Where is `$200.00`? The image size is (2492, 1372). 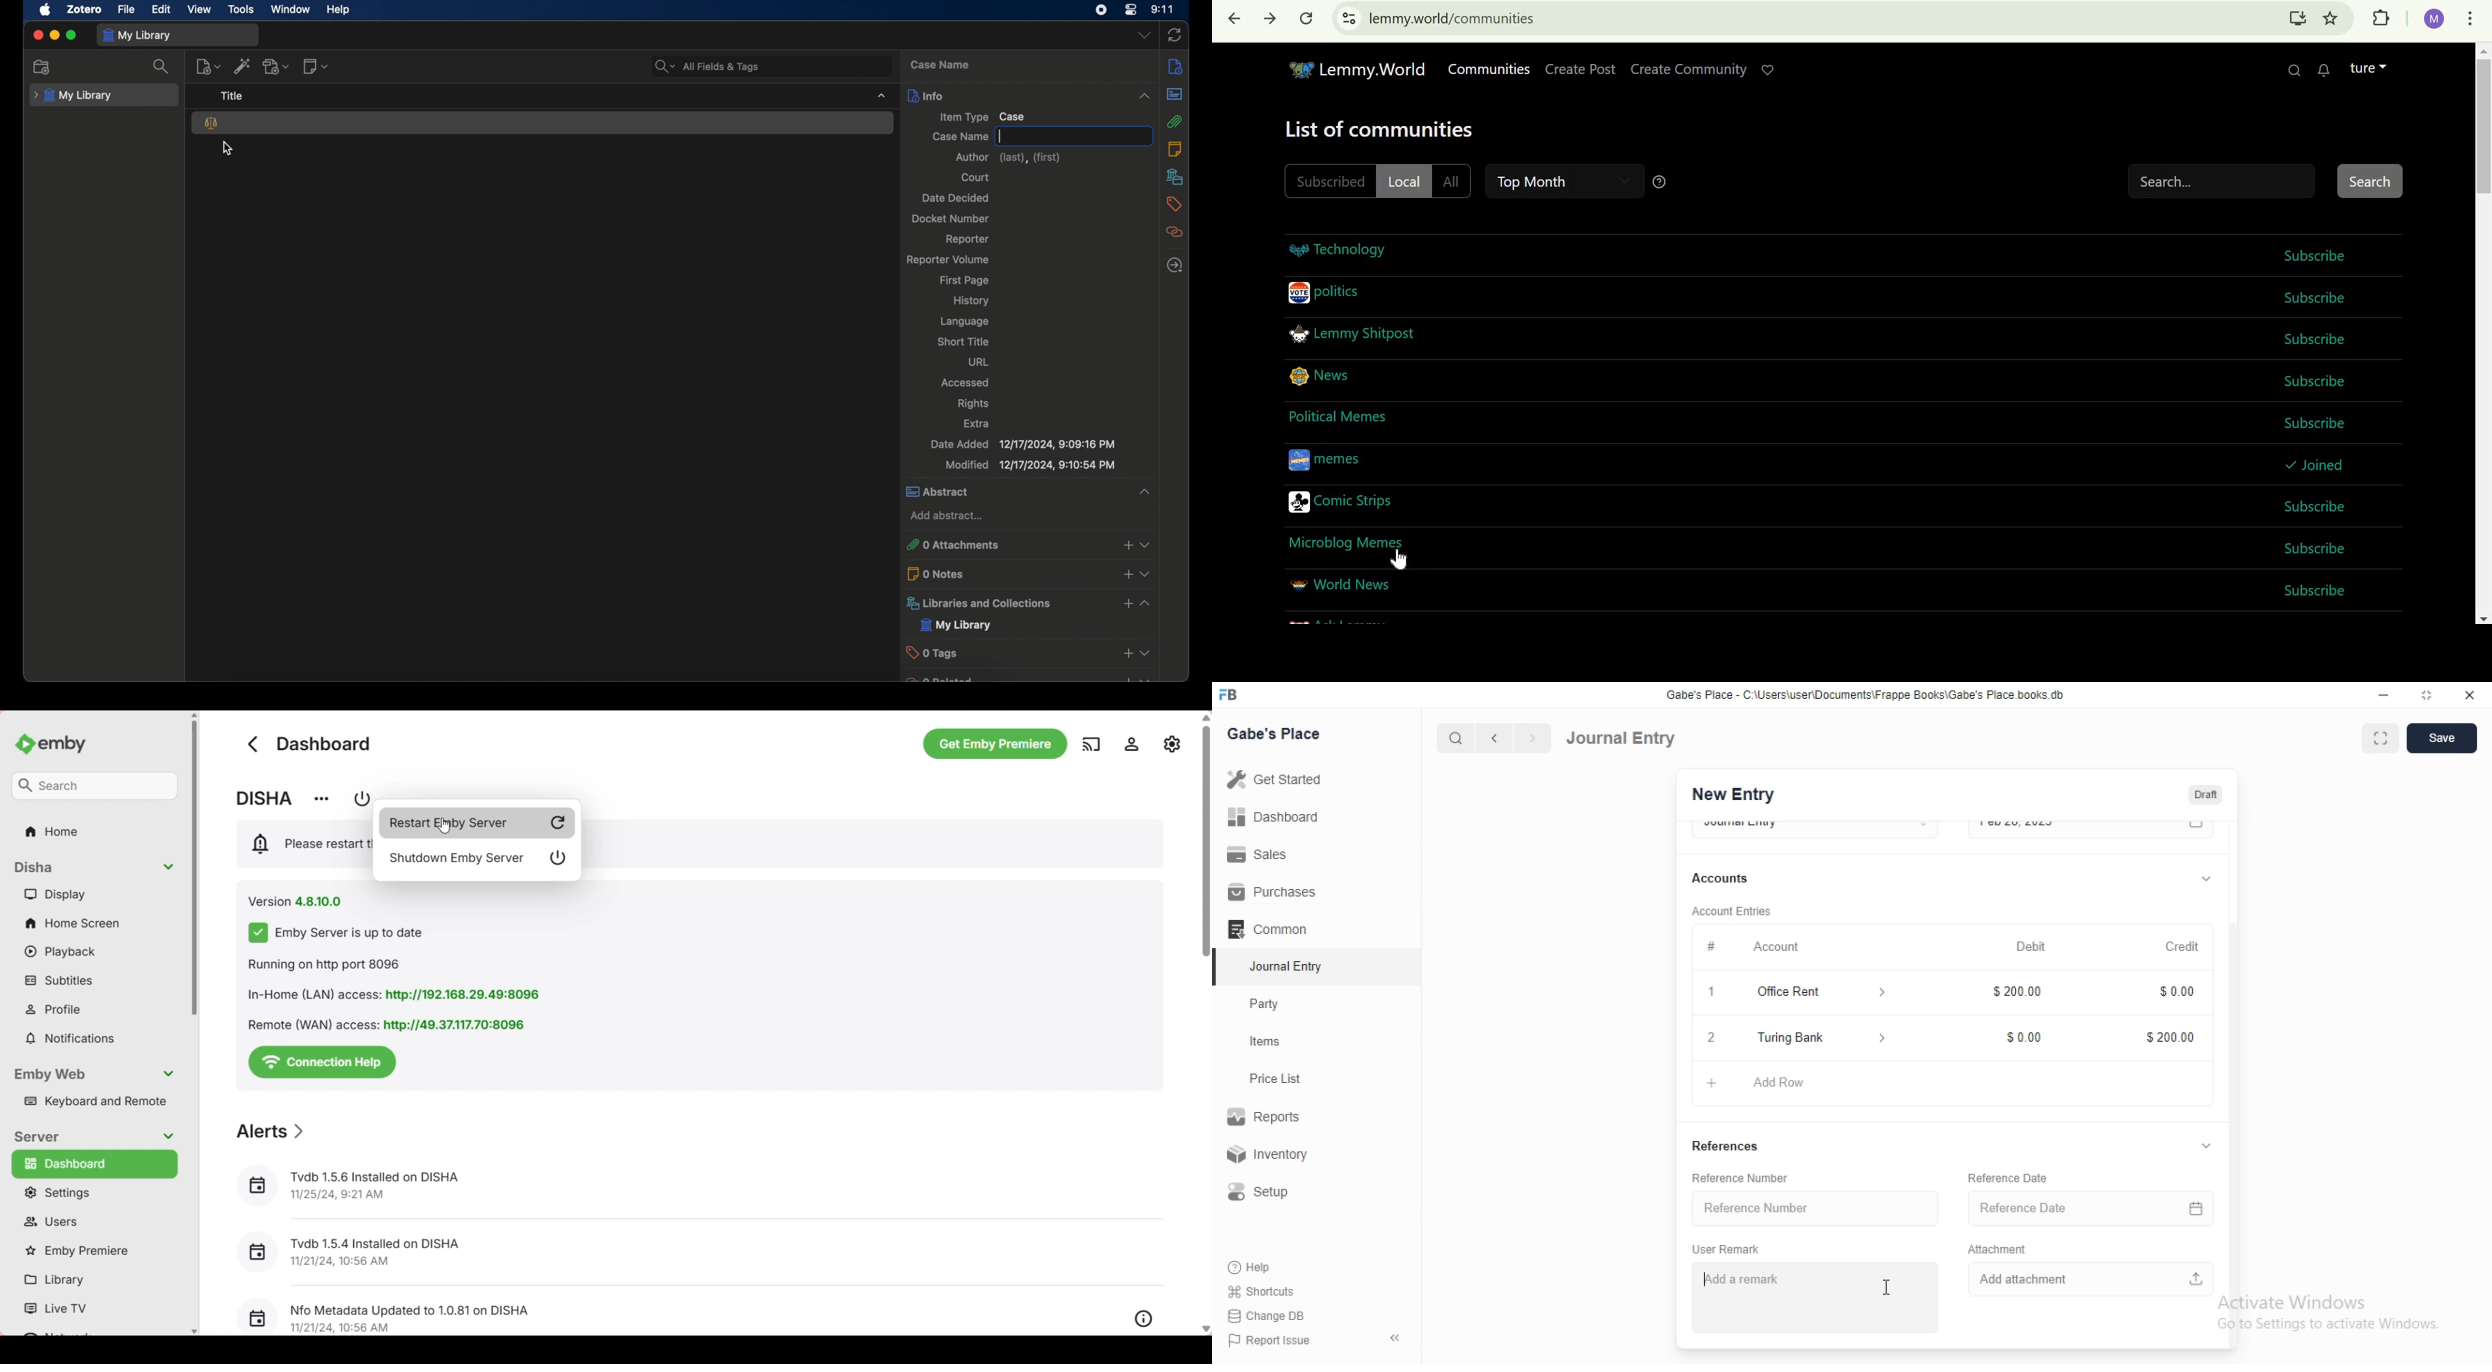 $200.00 is located at coordinates (2169, 1039).